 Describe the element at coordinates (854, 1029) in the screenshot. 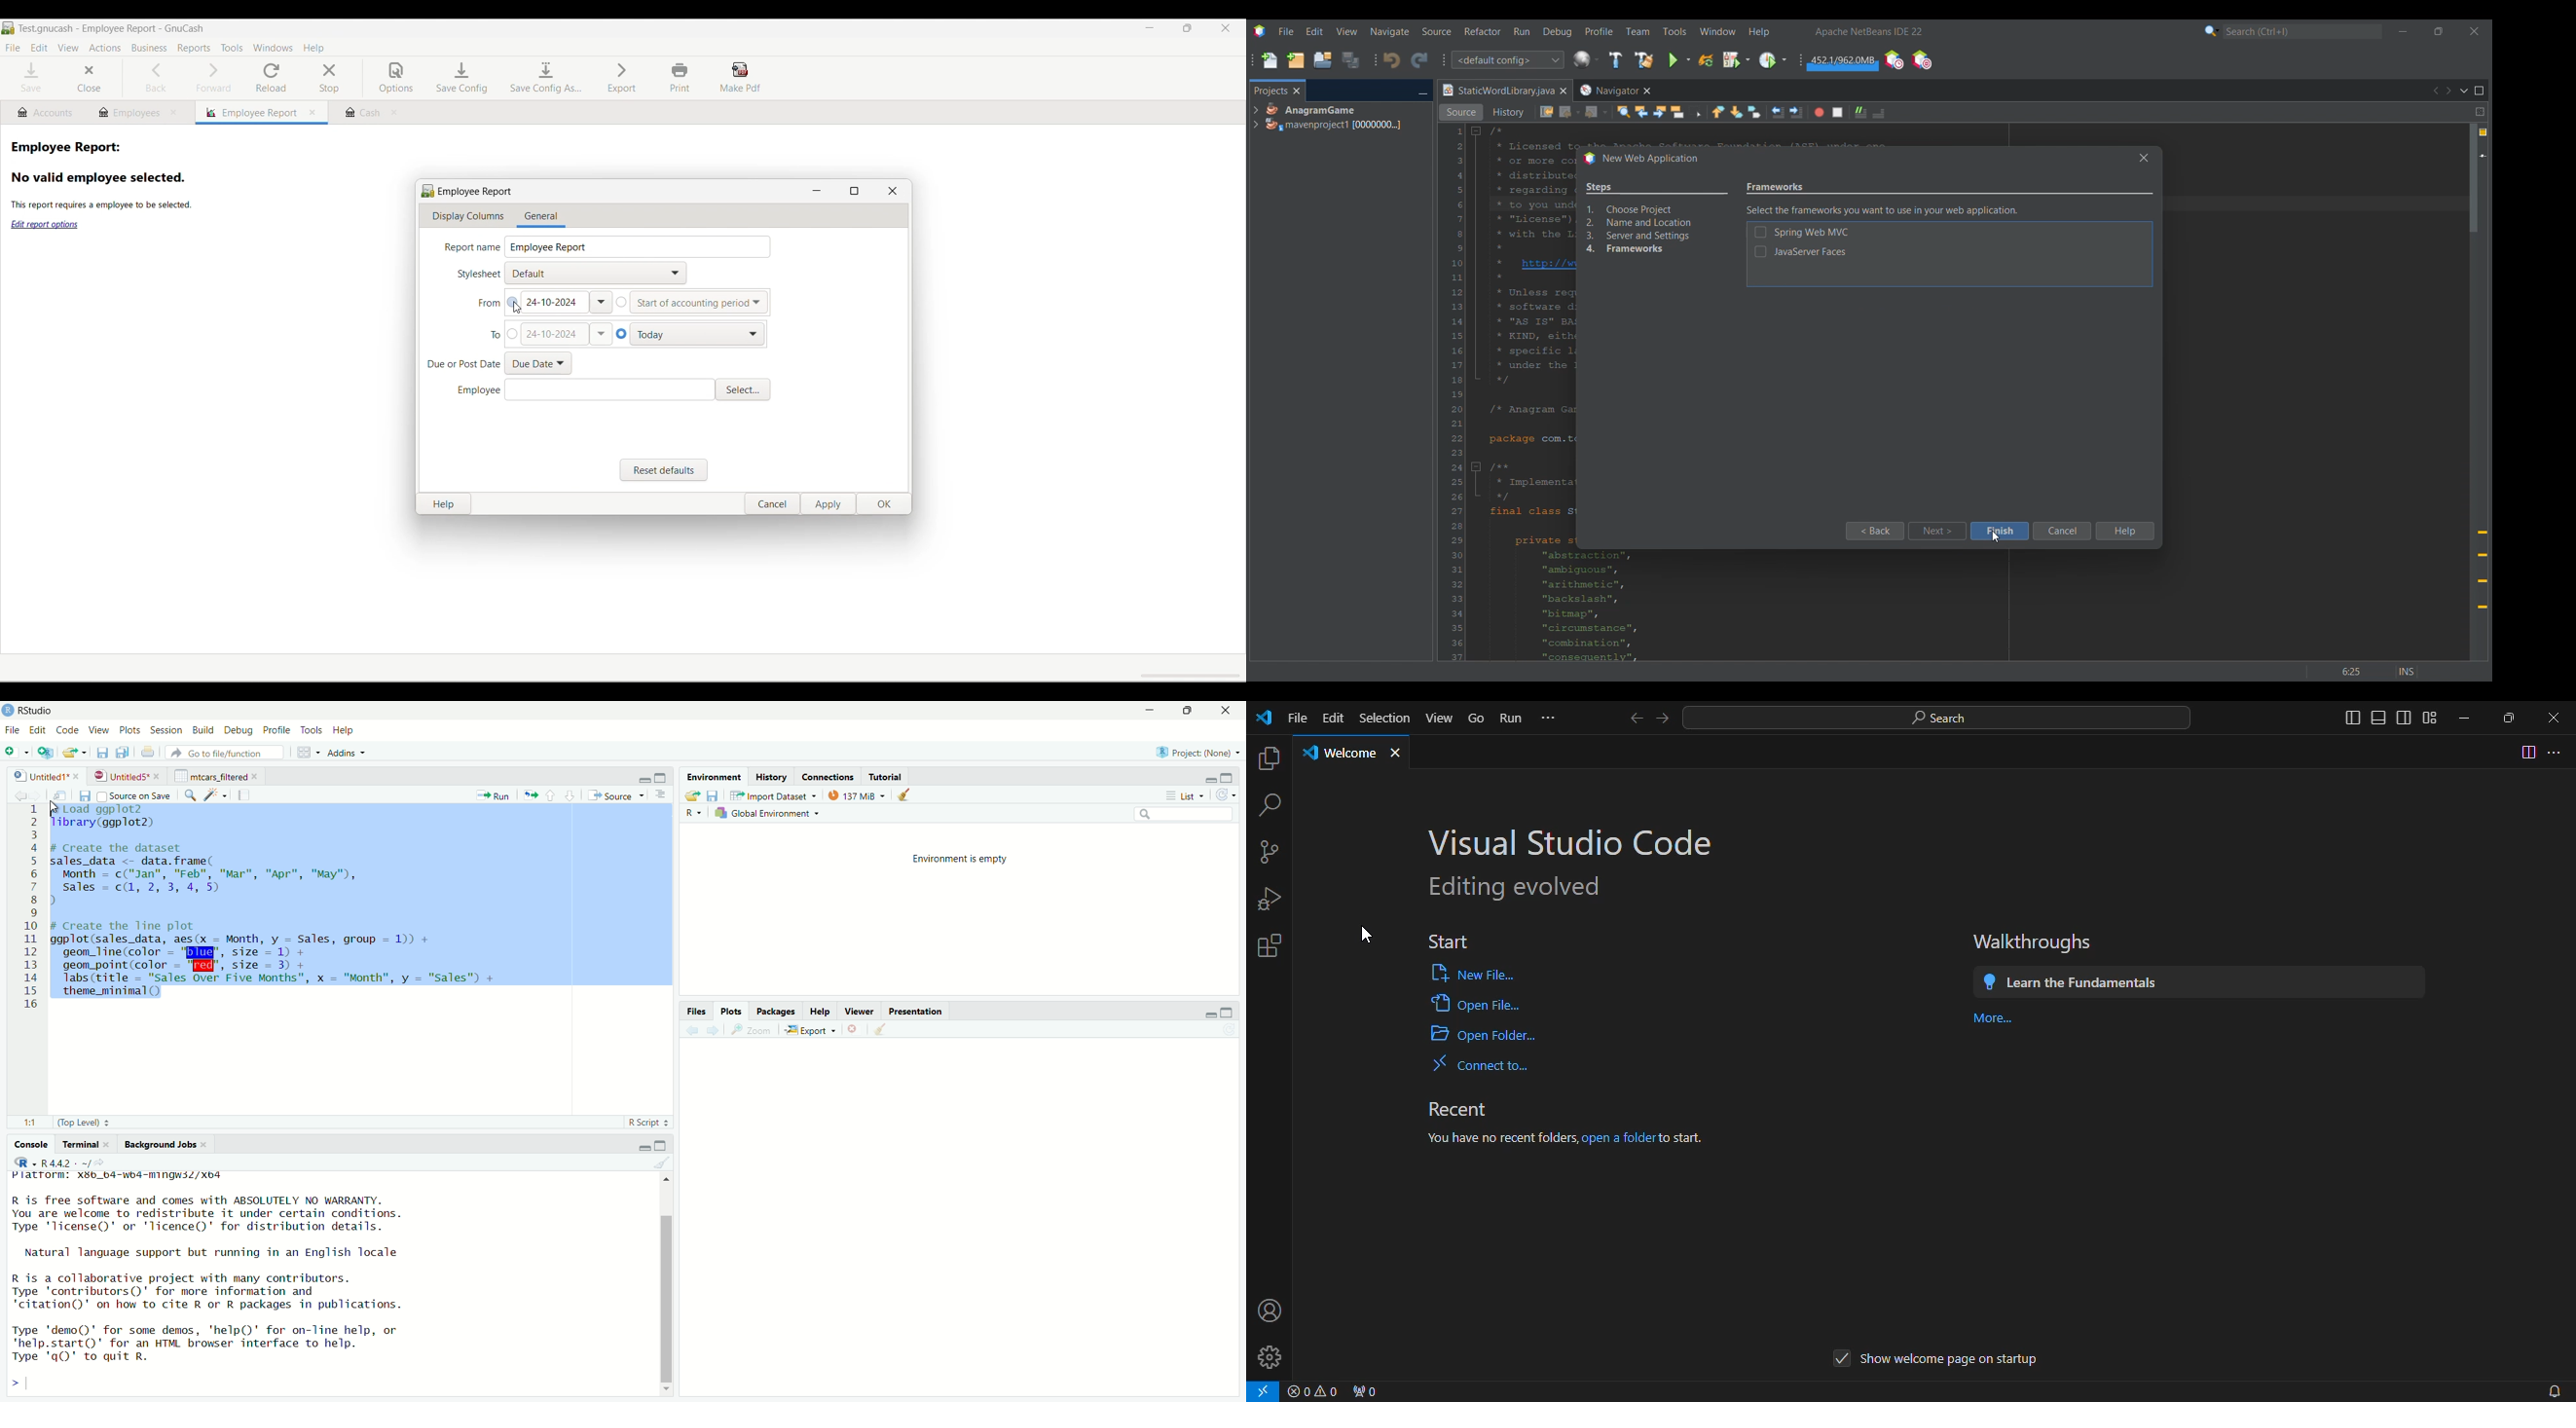

I see `clear current plot` at that location.